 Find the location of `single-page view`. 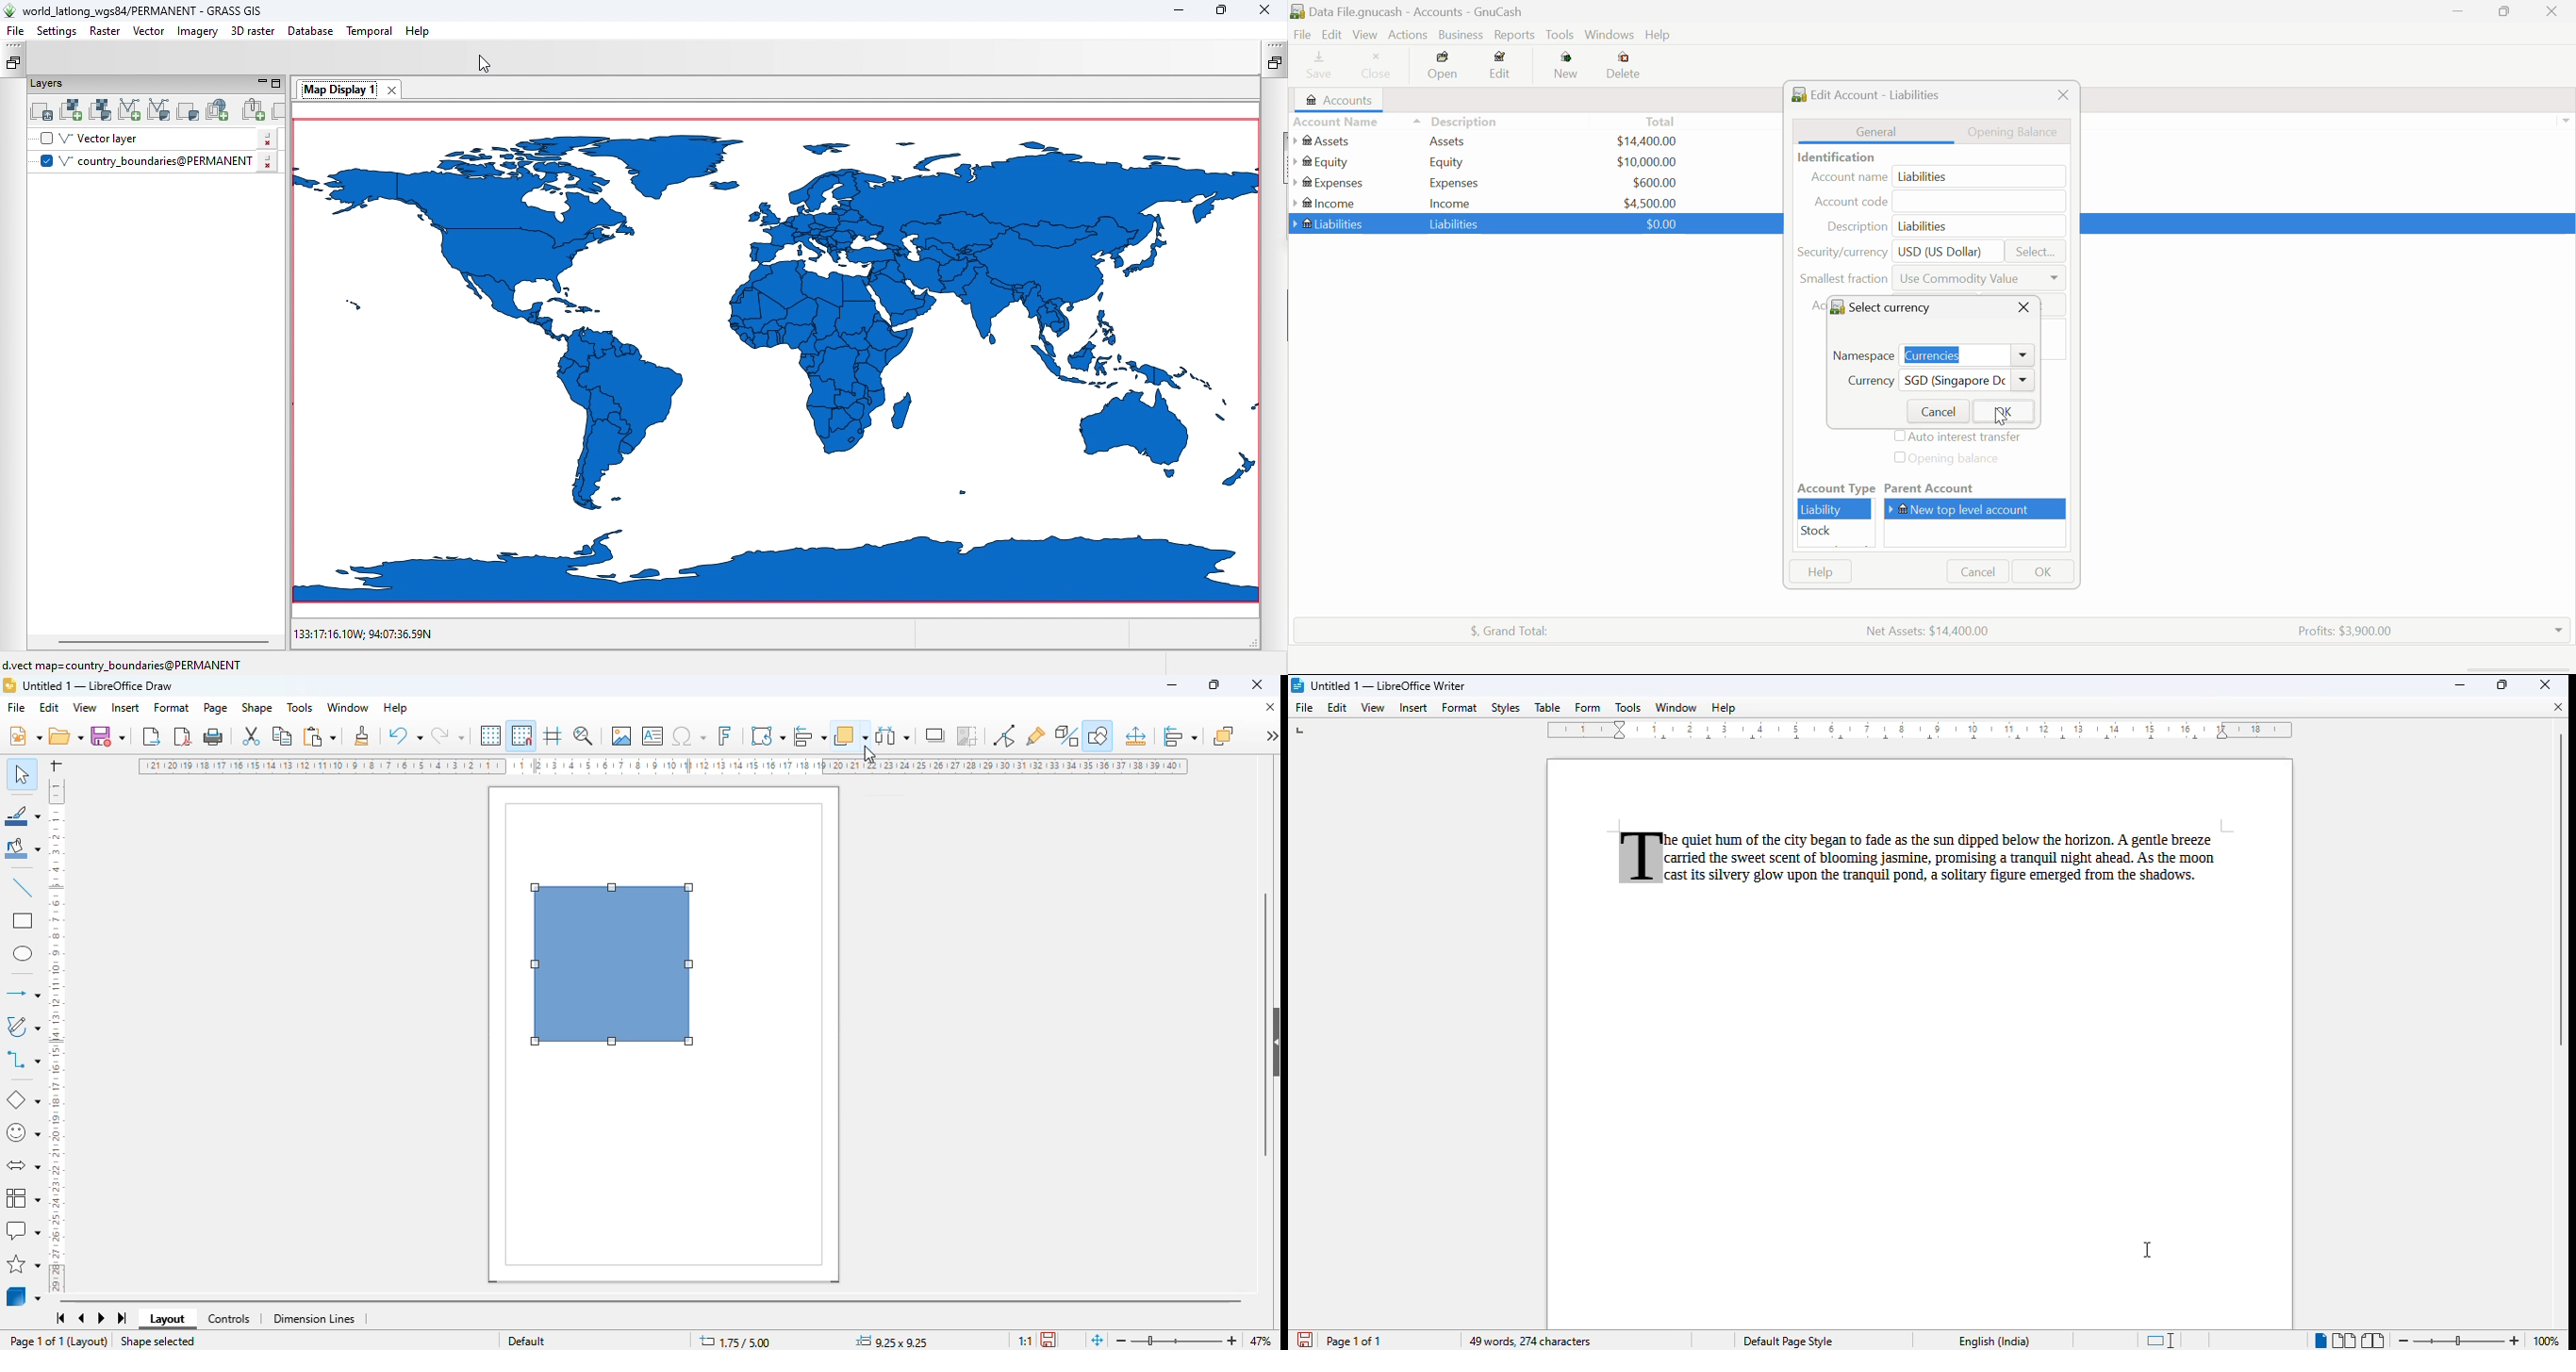

single-page view is located at coordinates (2319, 1341).